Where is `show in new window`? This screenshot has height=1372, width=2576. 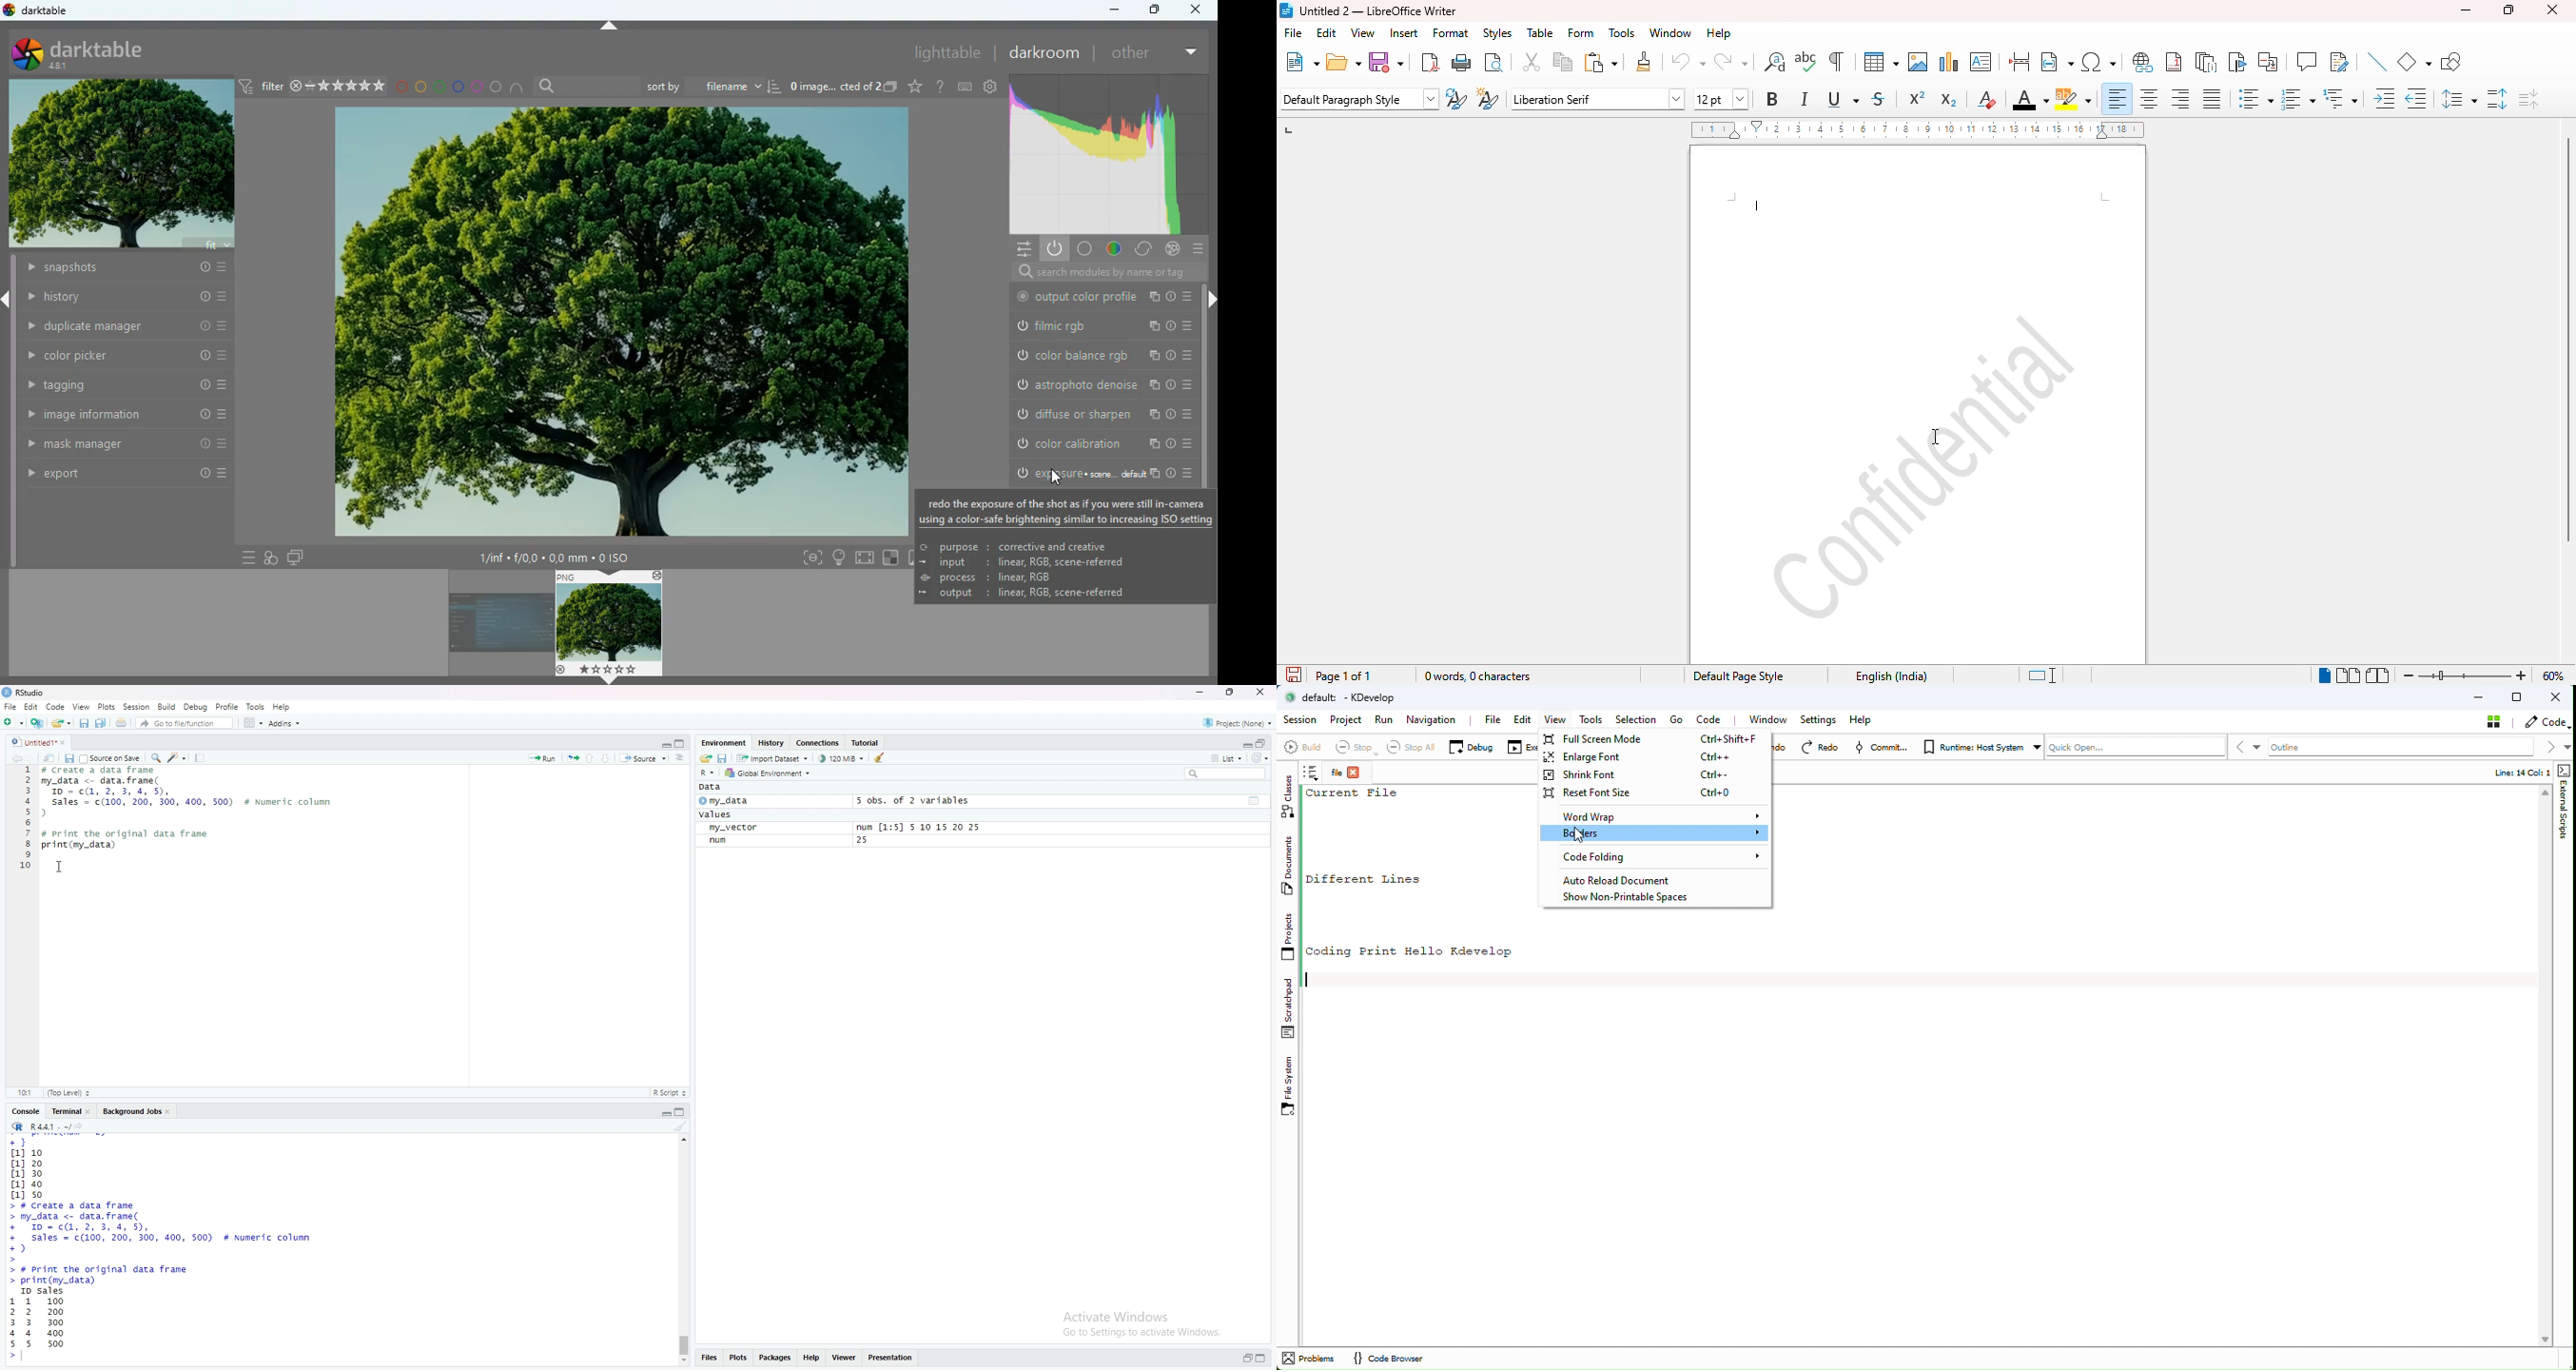 show in new window is located at coordinates (52, 759).